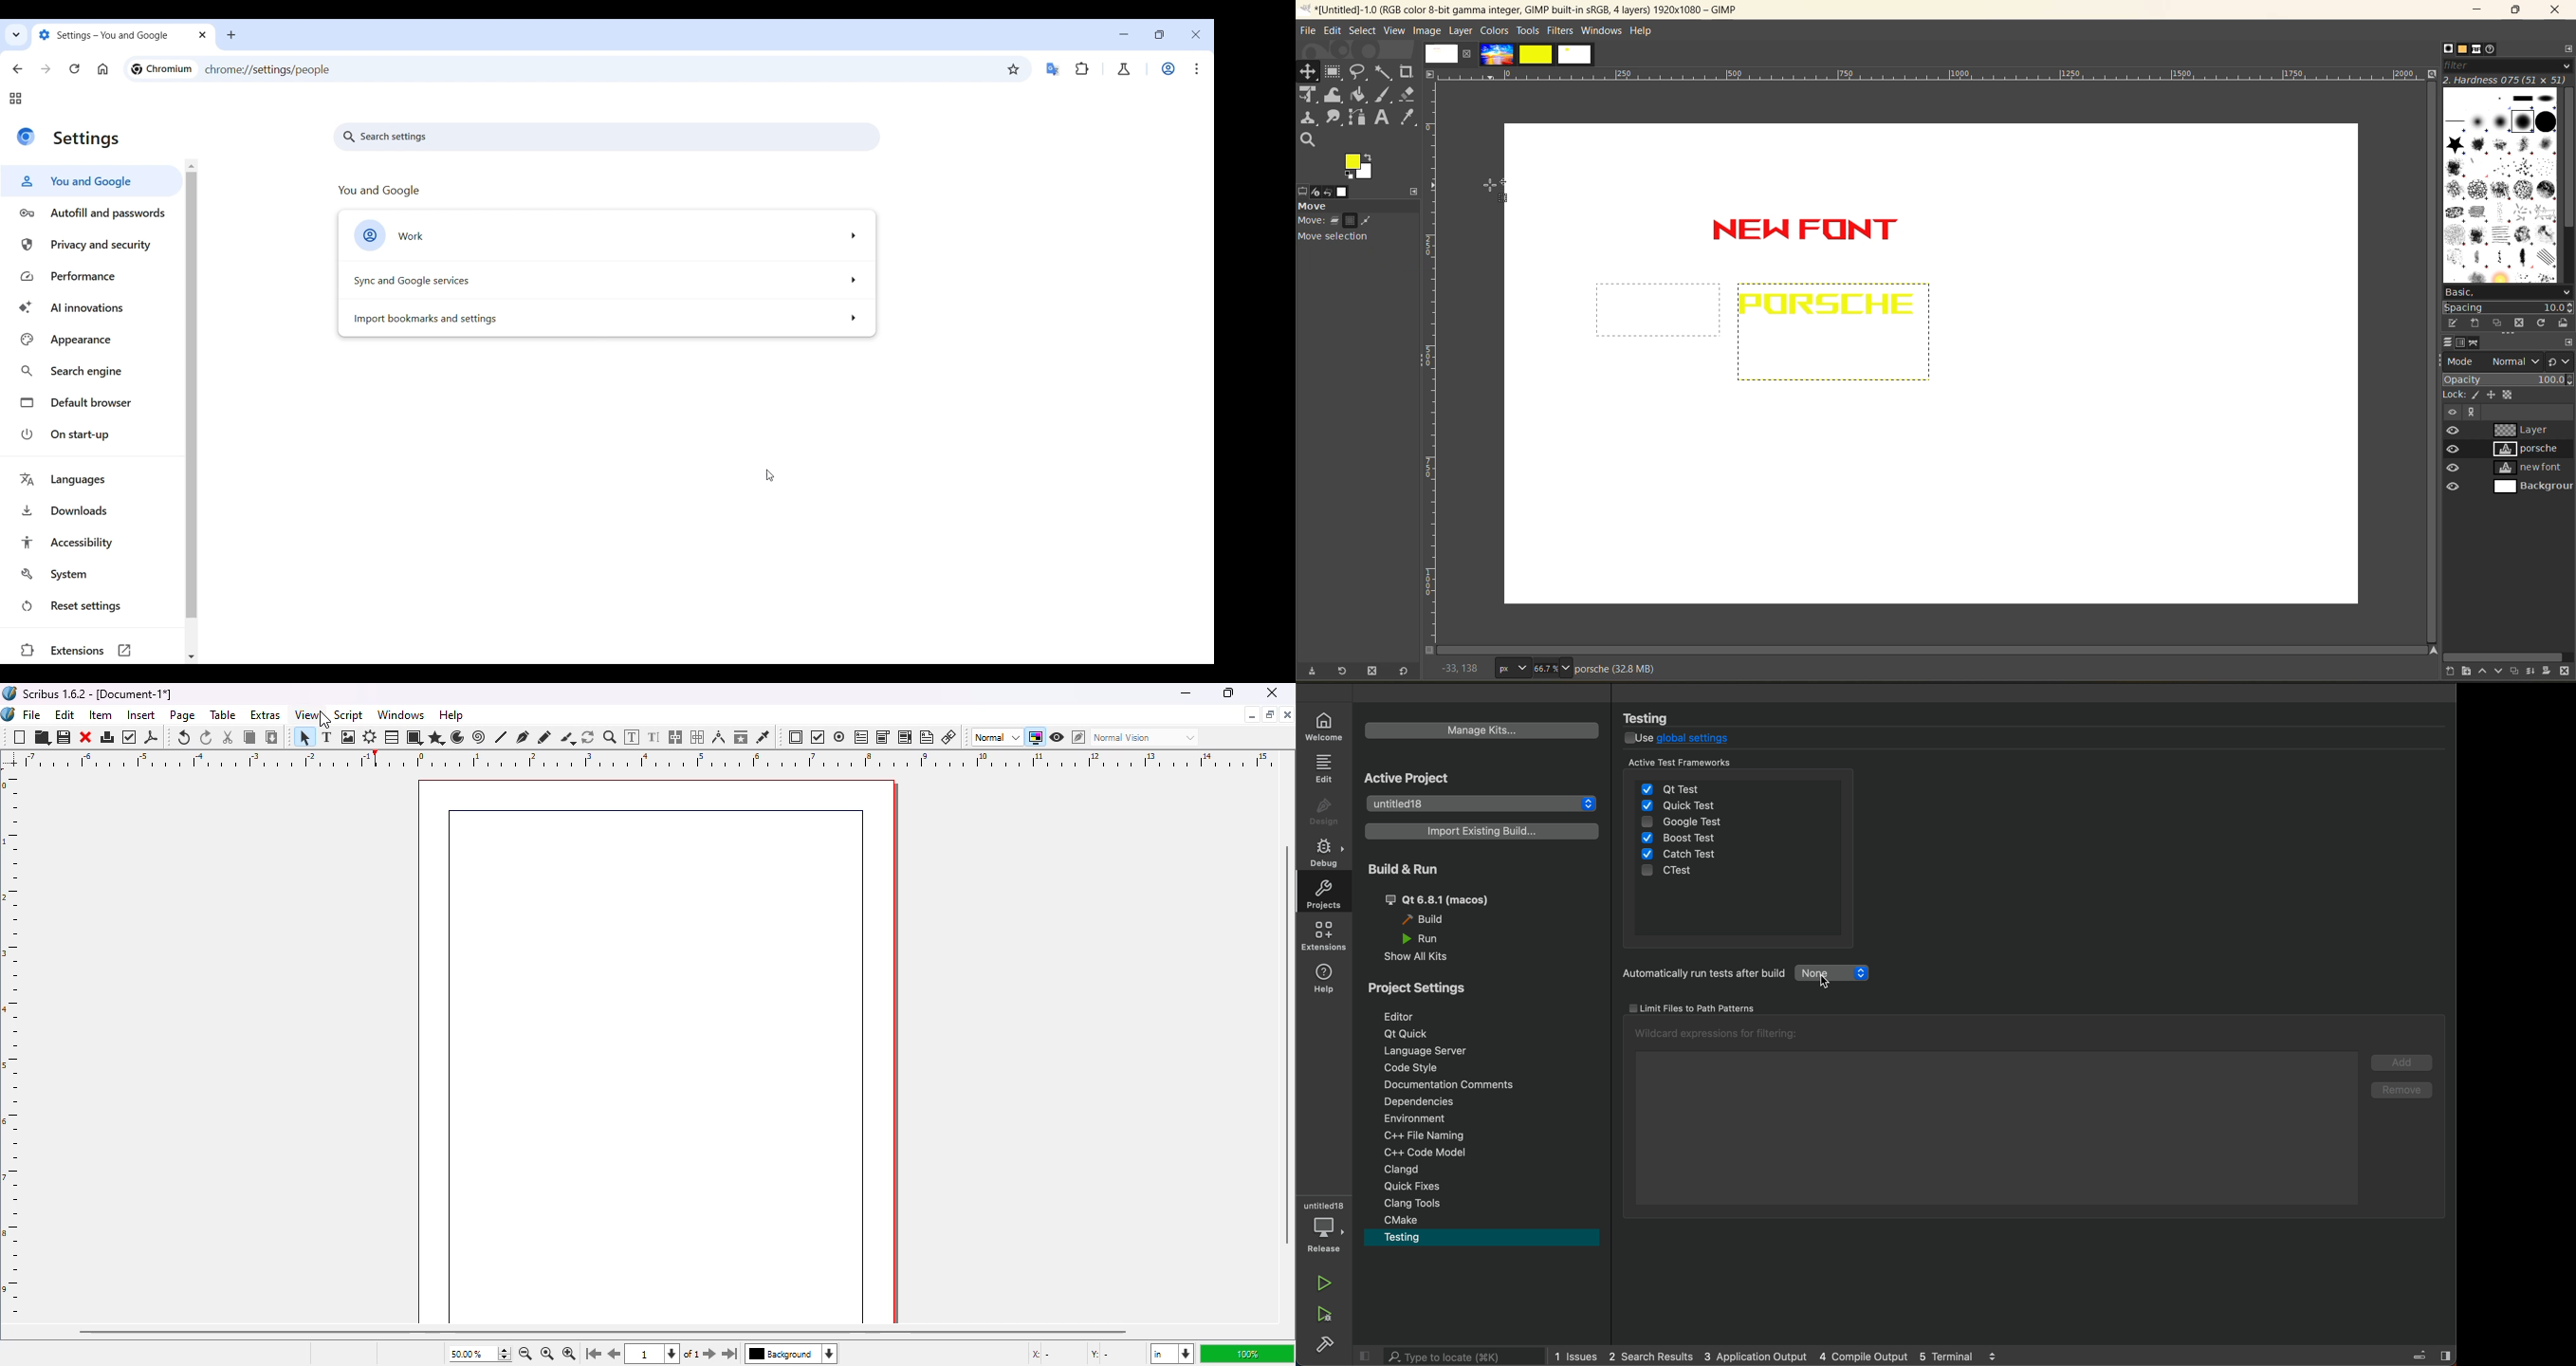 Image resolution: width=2576 pixels, height=1372 pixels. I want to click on Cursor position unchanged, so click(770, 476).